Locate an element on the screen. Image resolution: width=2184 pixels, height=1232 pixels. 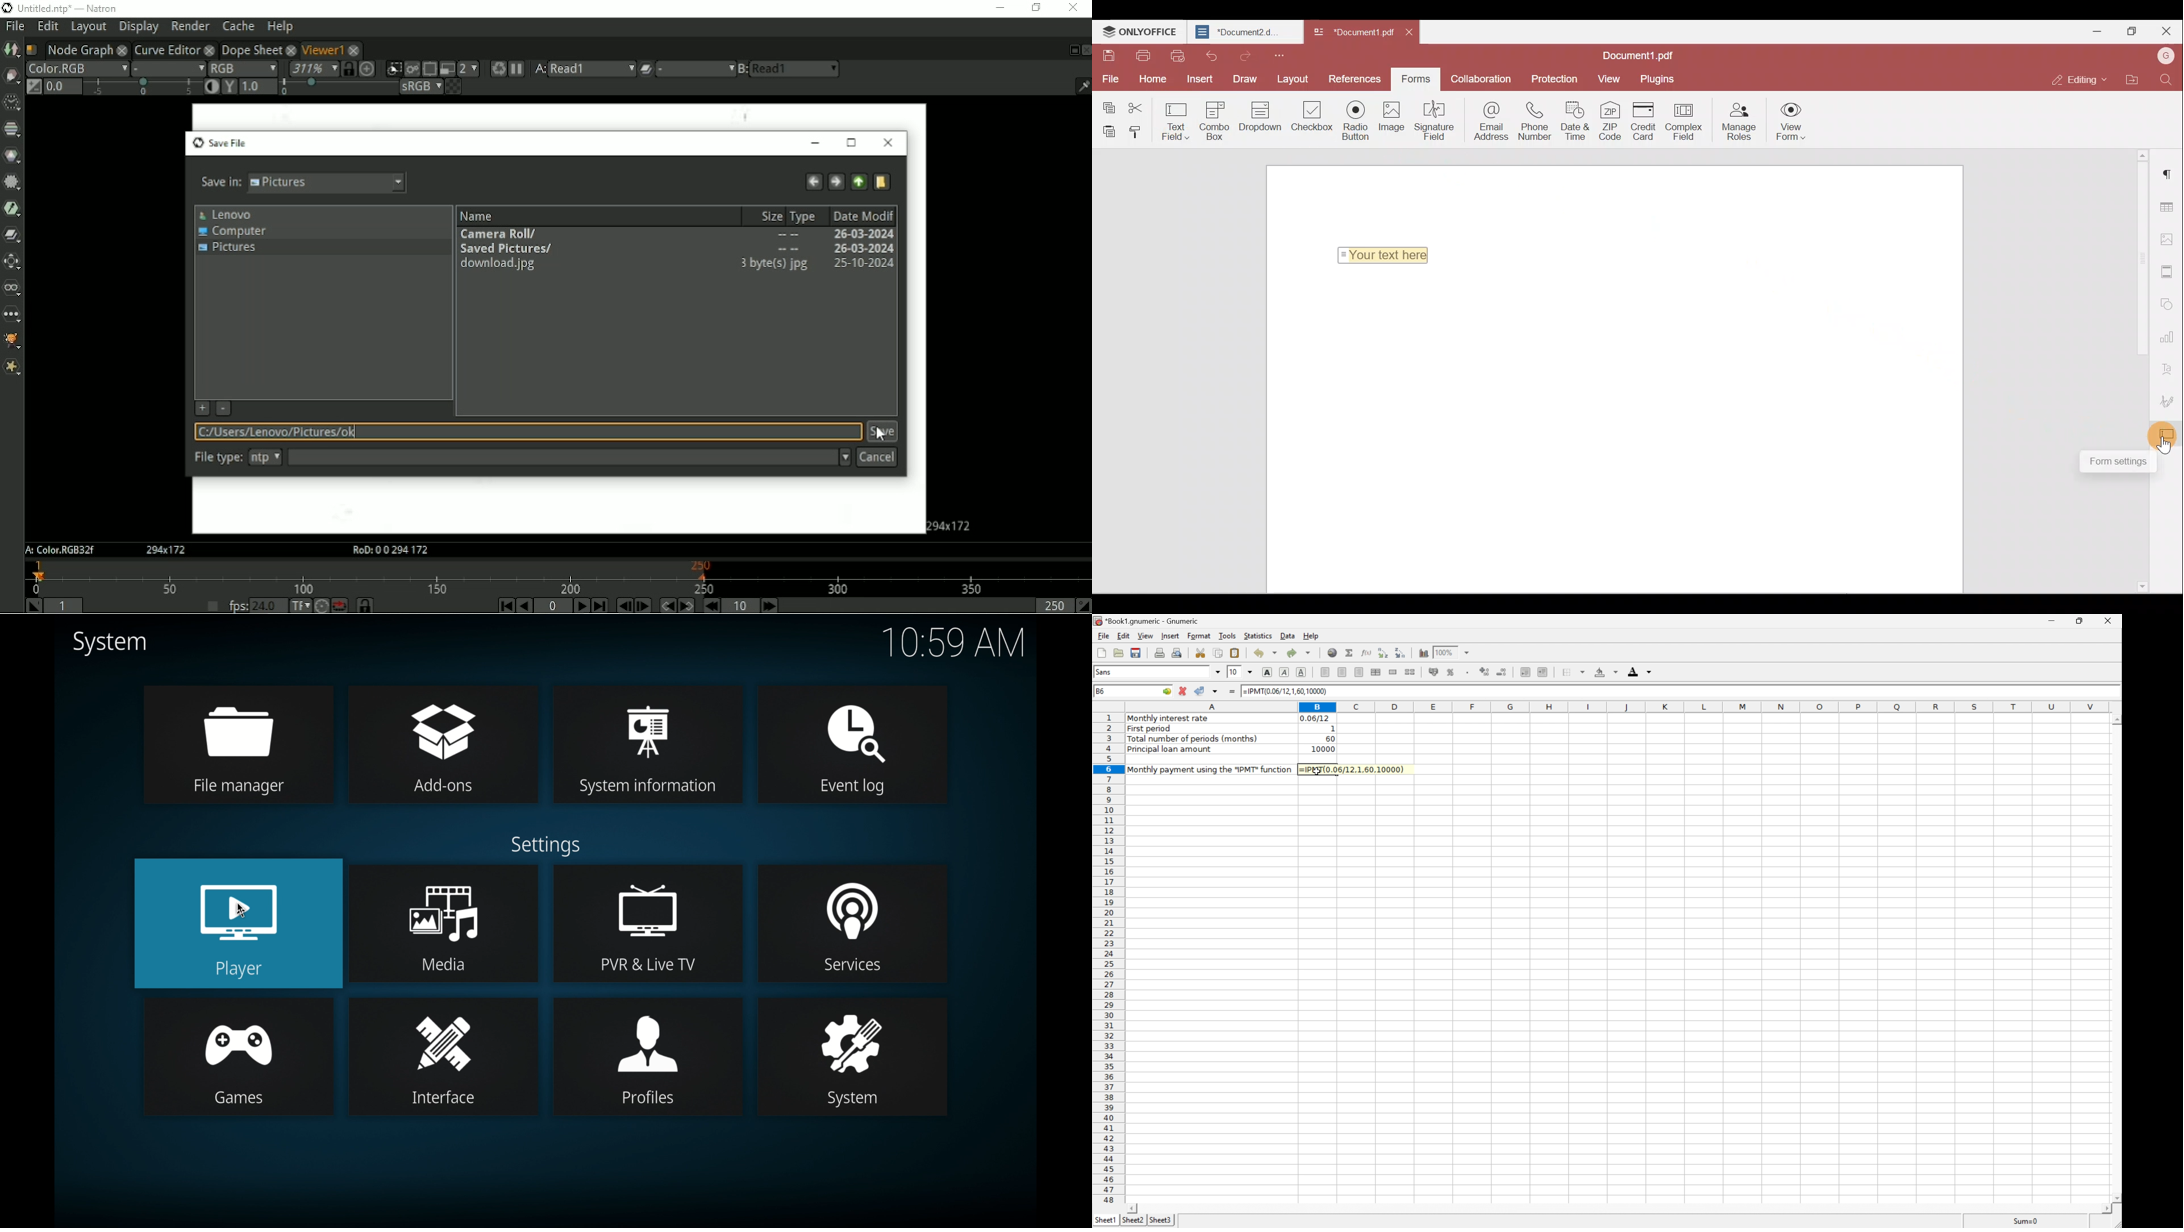
Drop down is located at coordinates (1264, 118).